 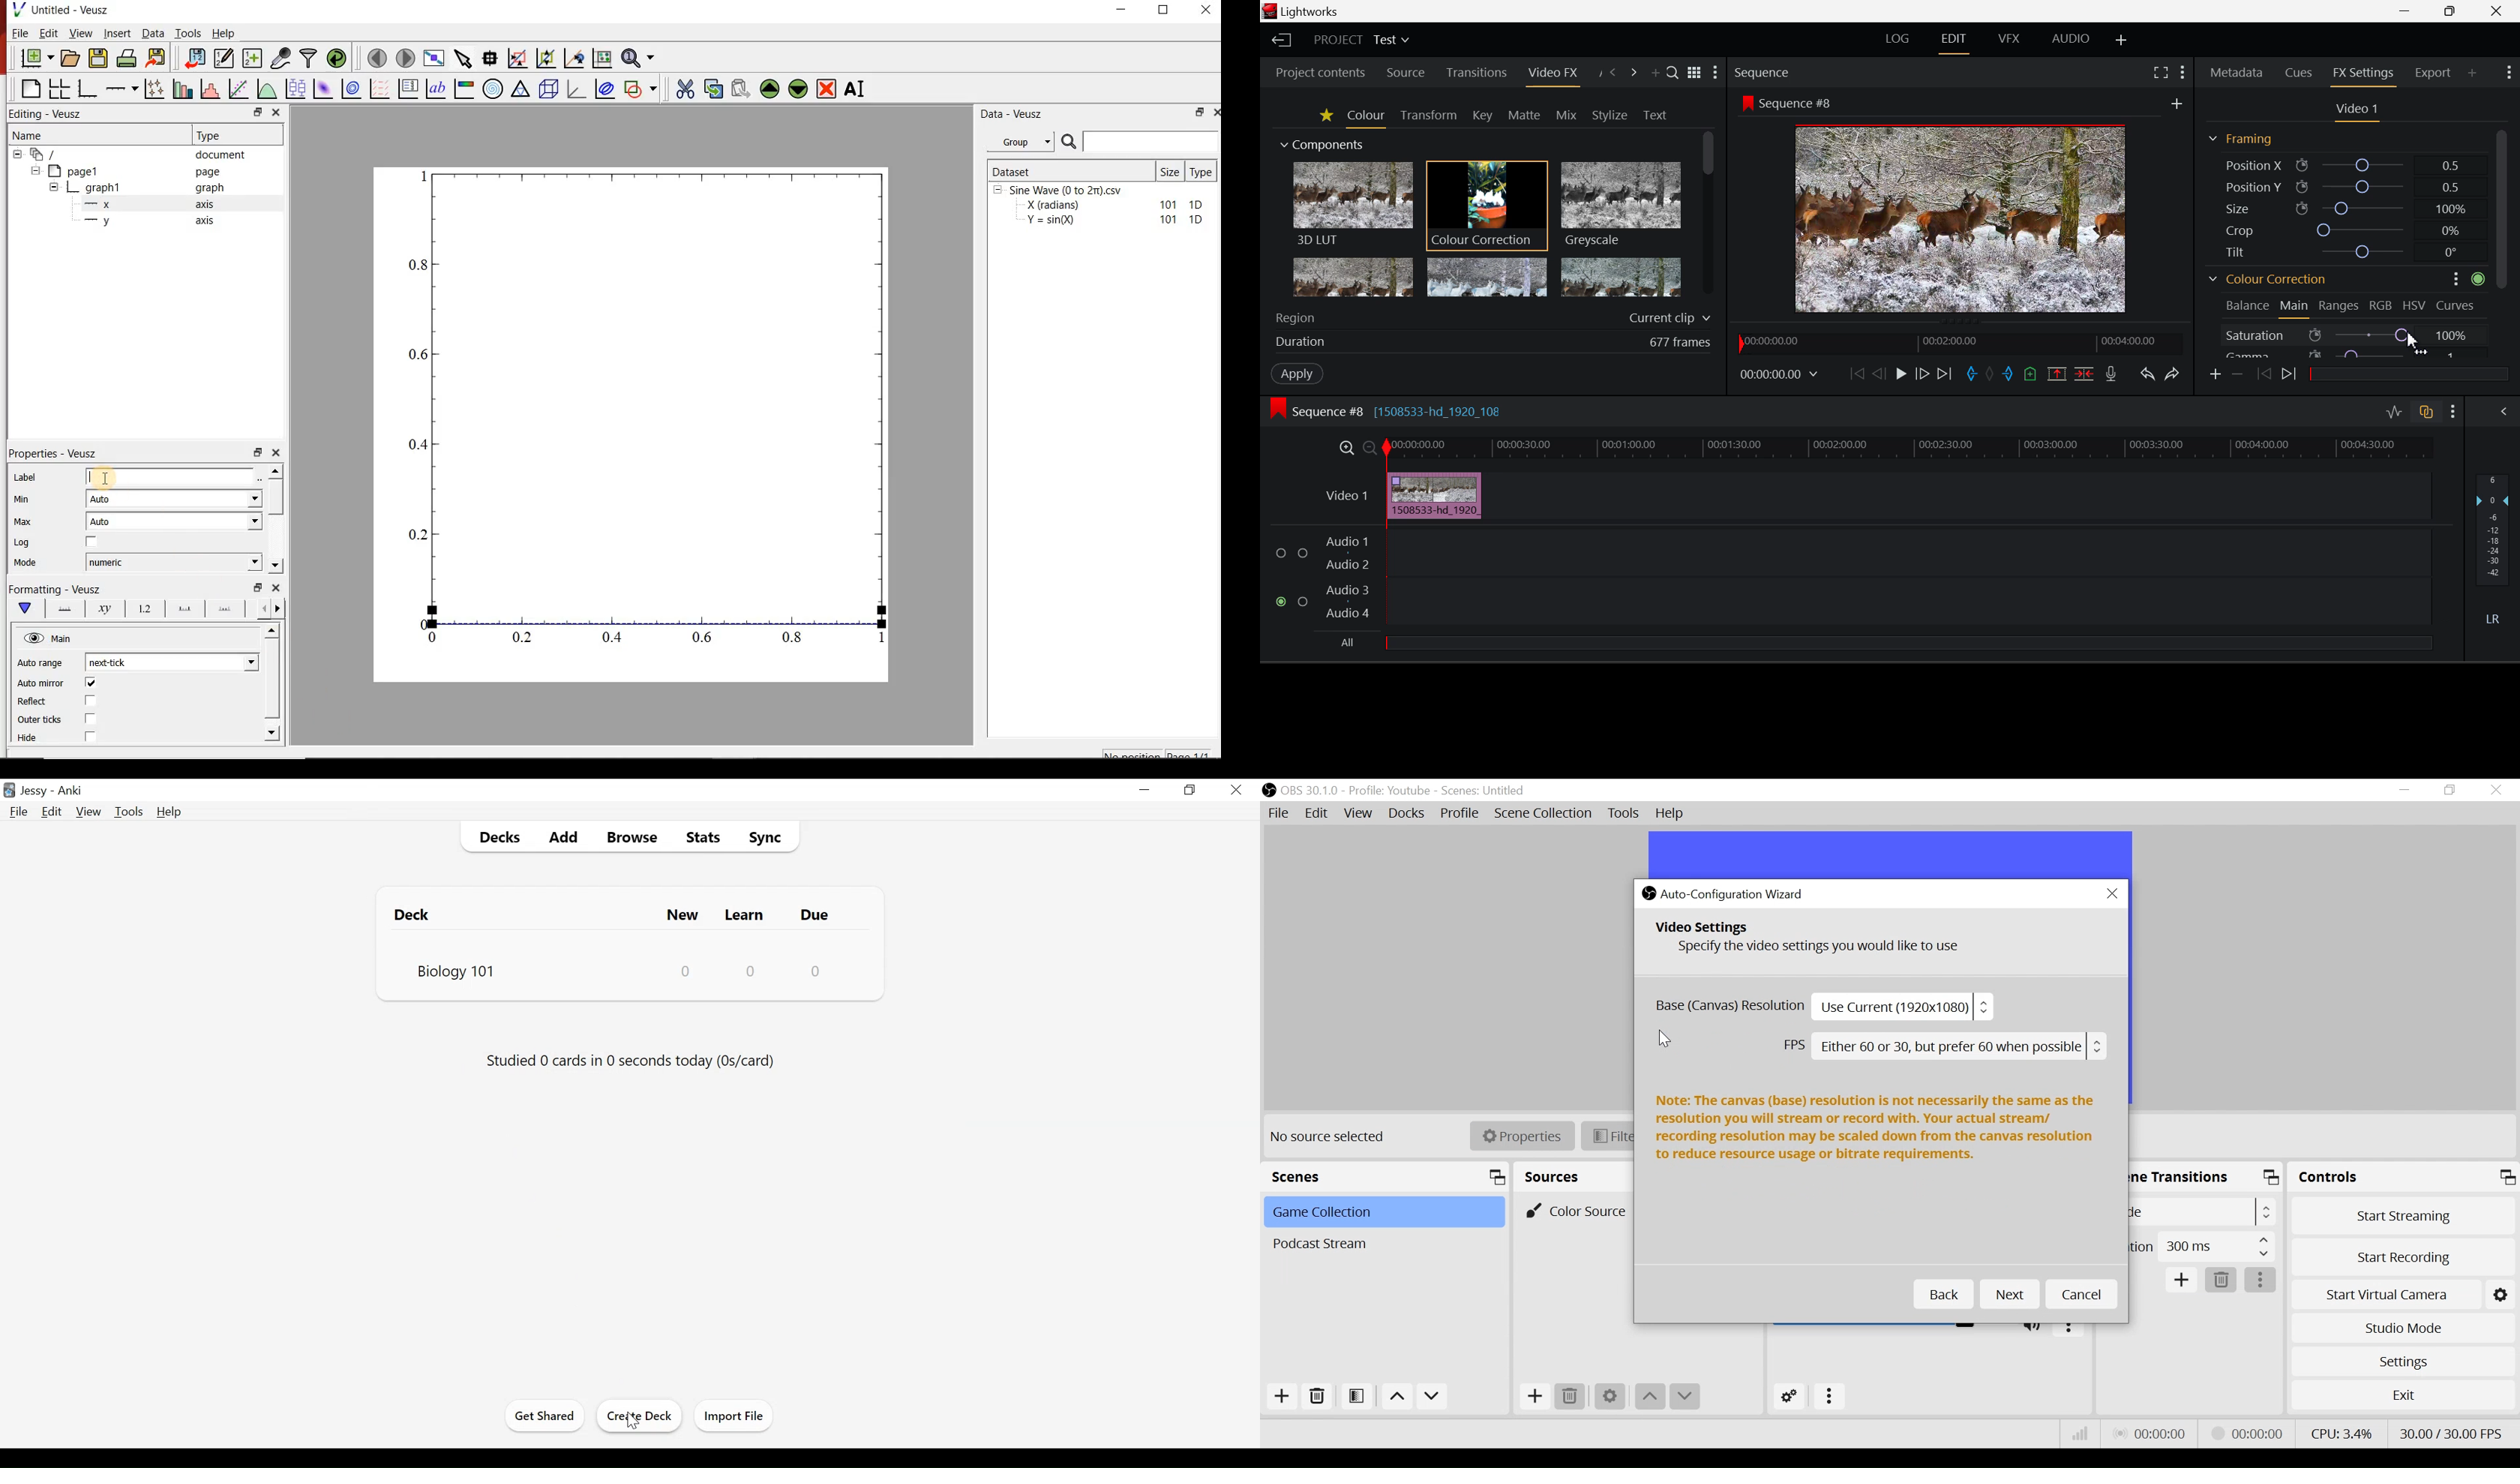 What do you see at coordinates (1535, 1398) in the screenshot?
I see `Add ` at bounding box center [1535, 1398].